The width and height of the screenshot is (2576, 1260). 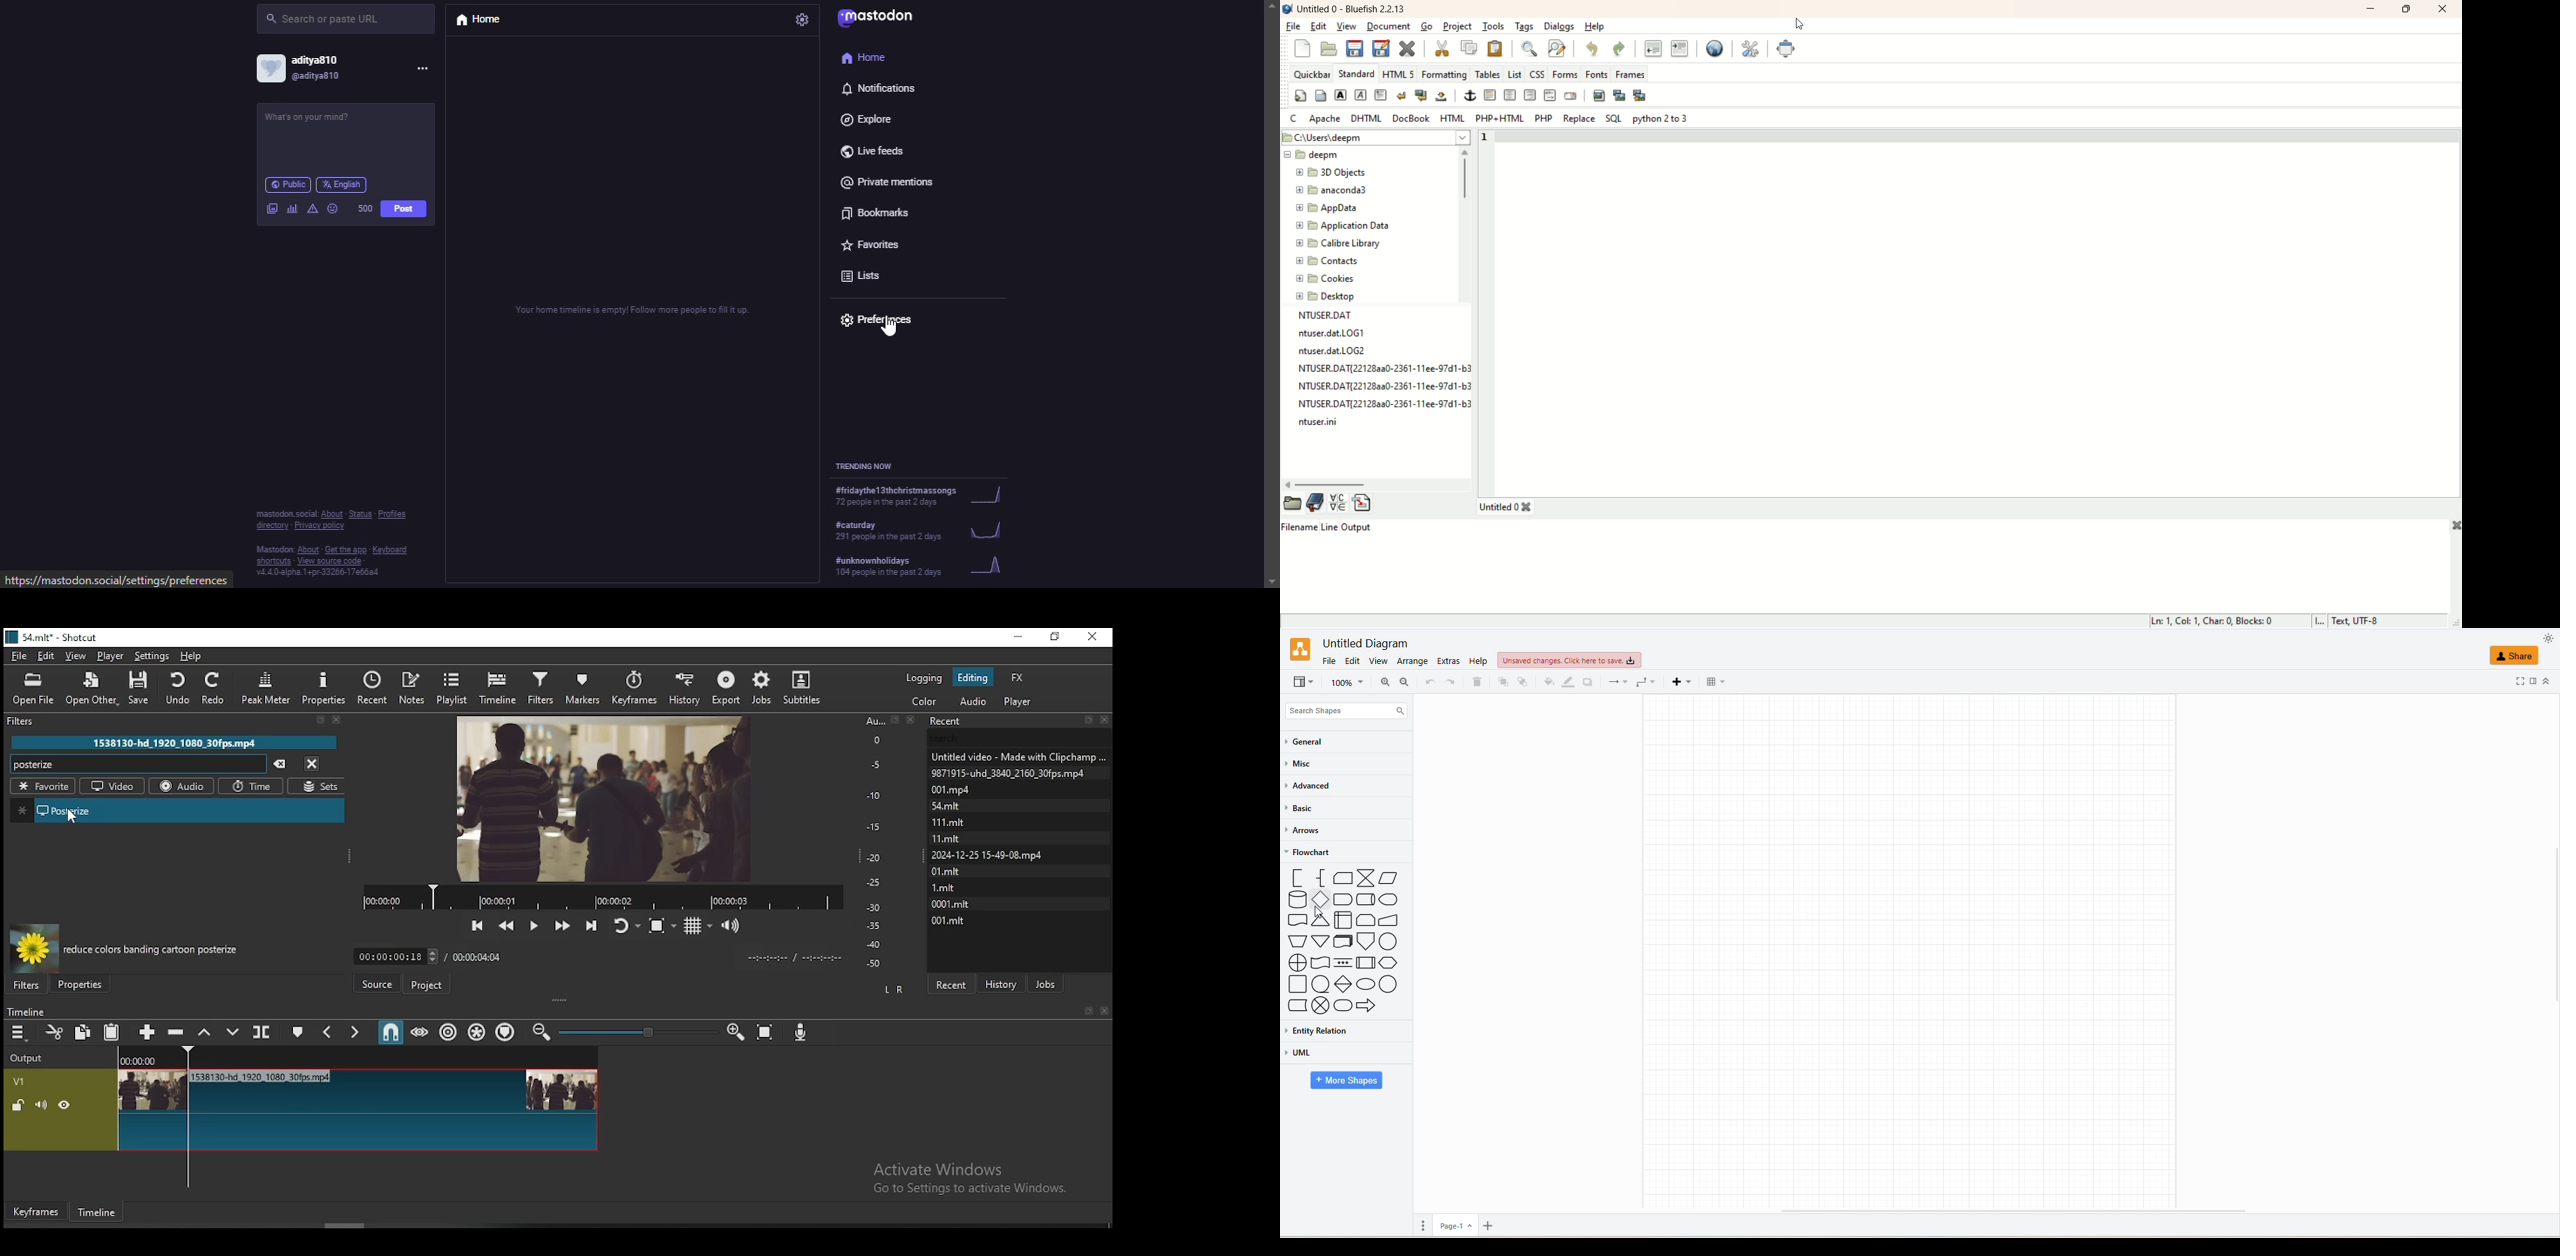 I want to click on create/edit marker, so click(x=298, y=1030).